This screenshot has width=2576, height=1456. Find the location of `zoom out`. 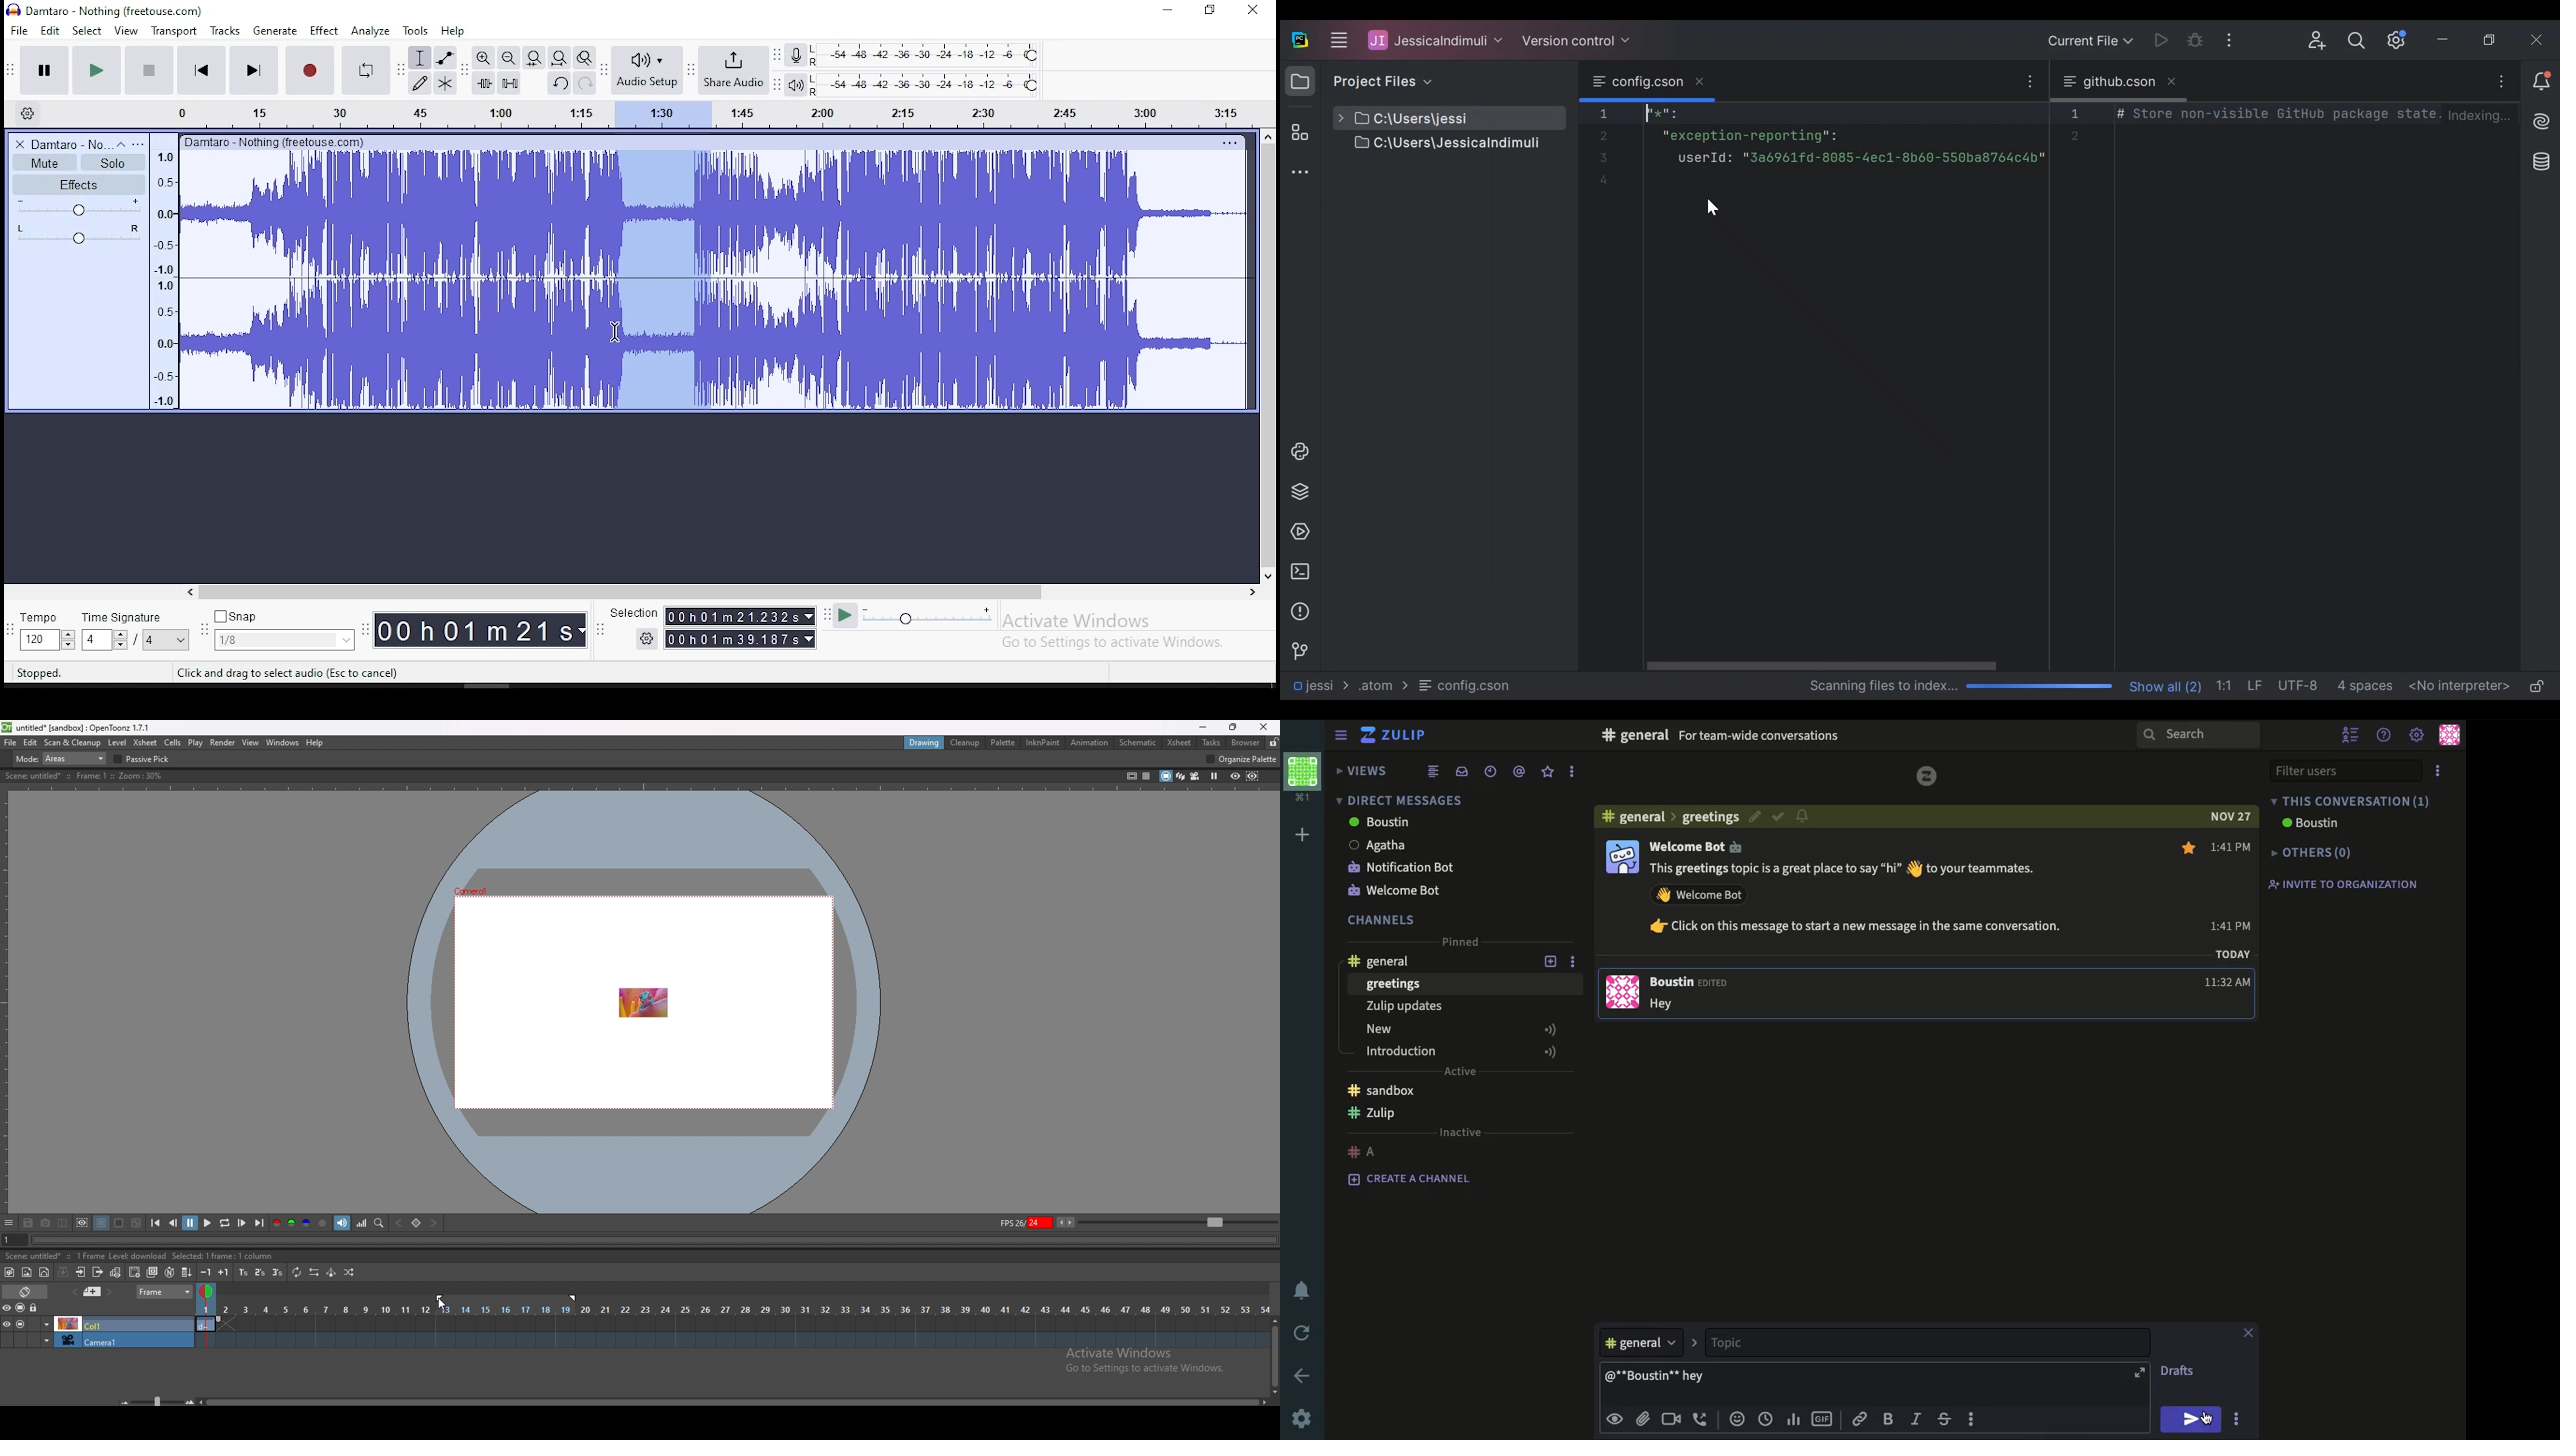

zoom out is located at coordinates (508, 57).